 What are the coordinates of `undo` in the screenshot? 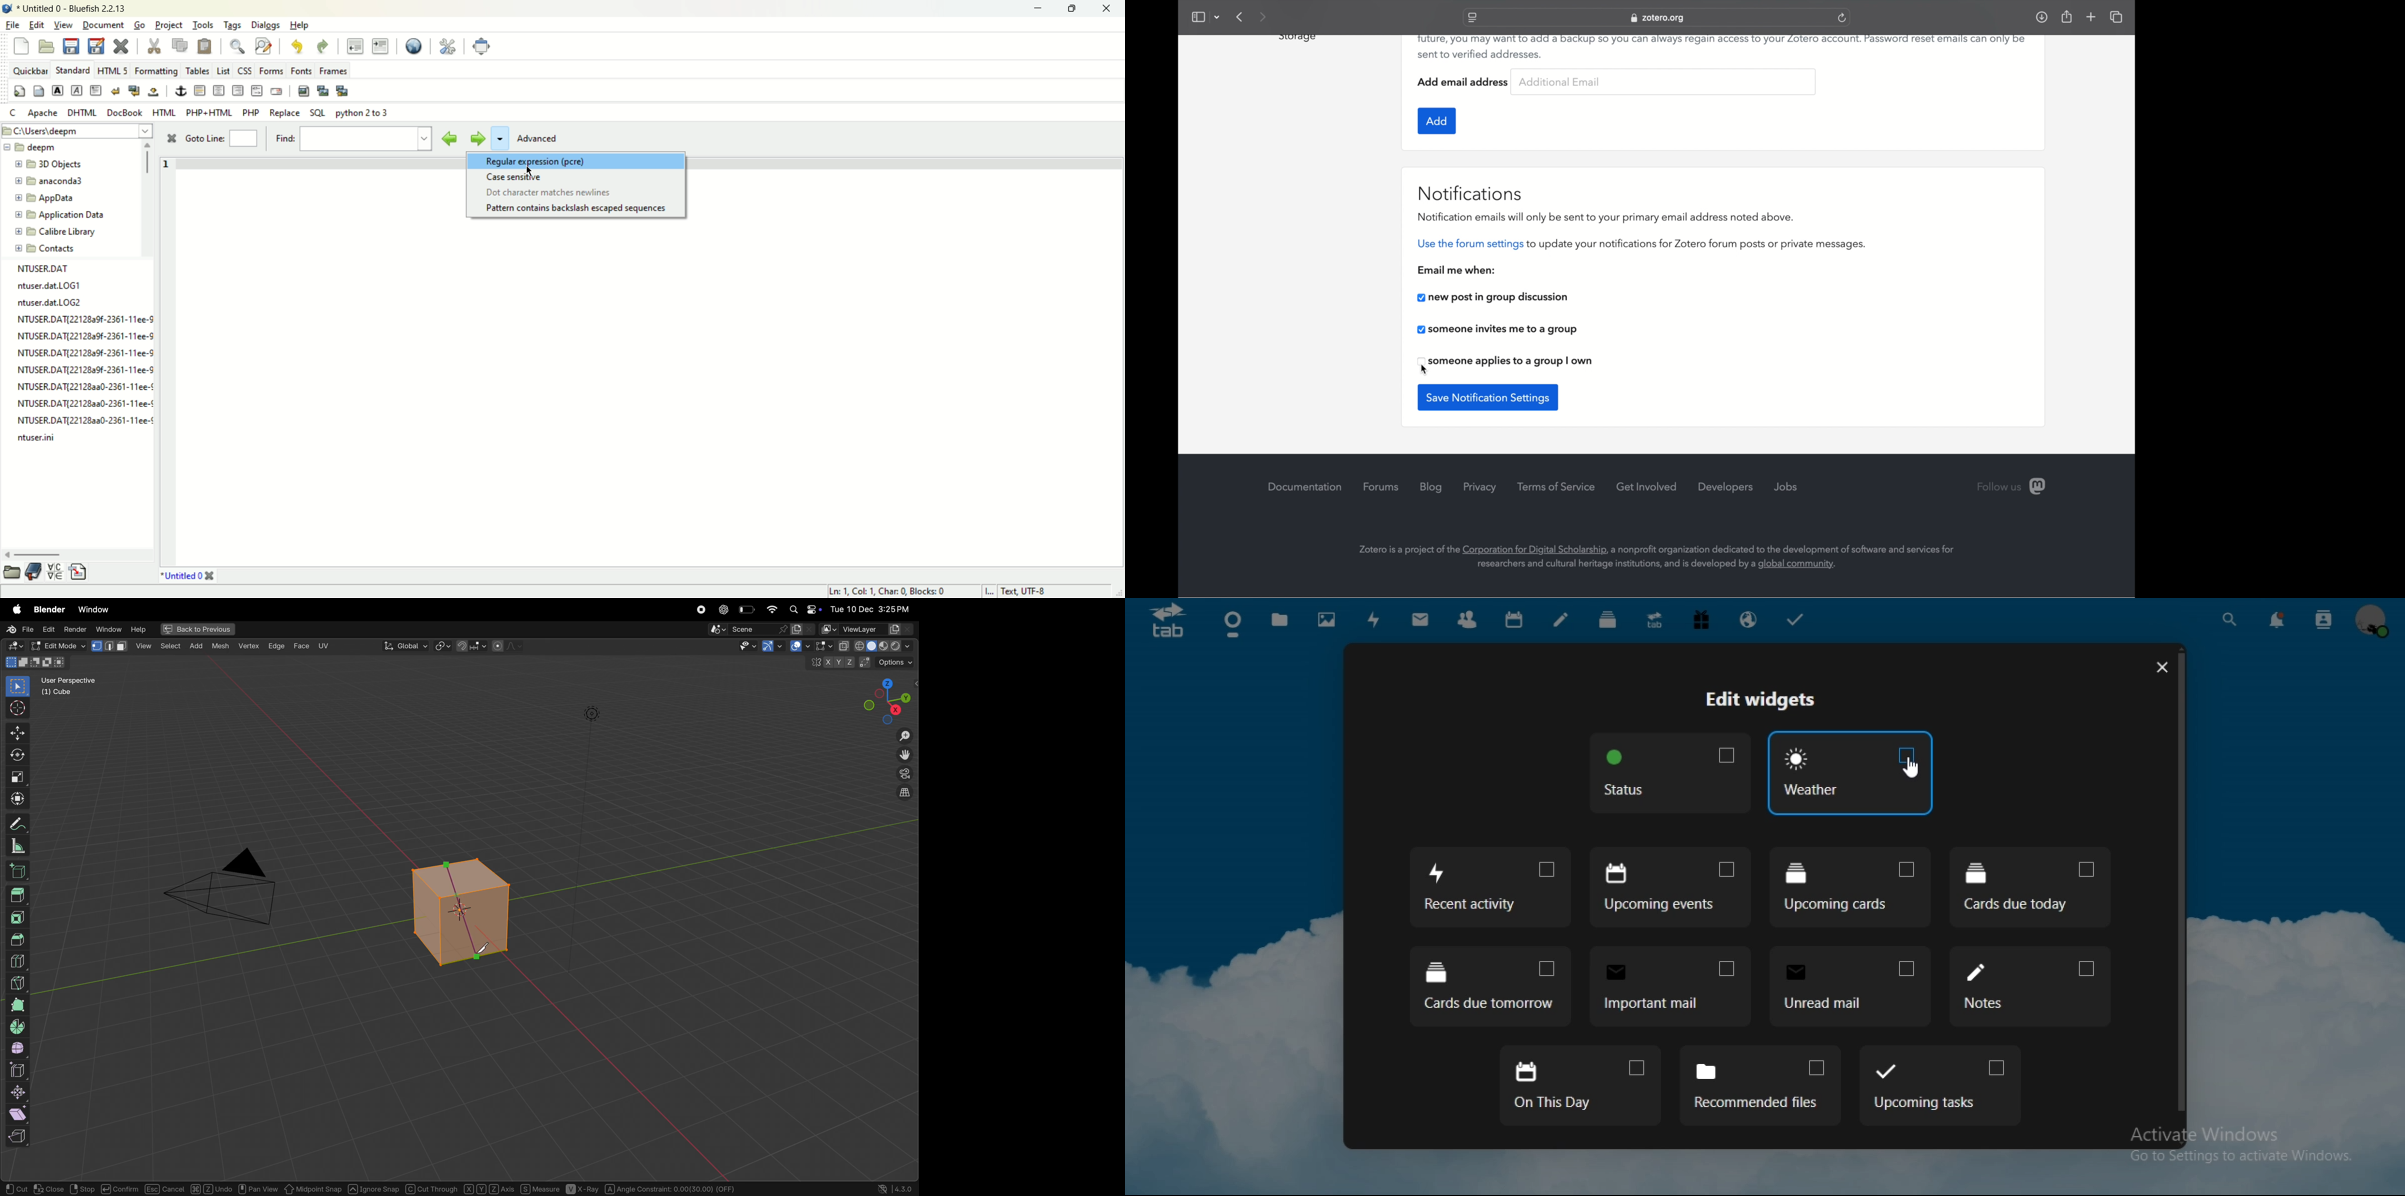 It's located at (295, 46).